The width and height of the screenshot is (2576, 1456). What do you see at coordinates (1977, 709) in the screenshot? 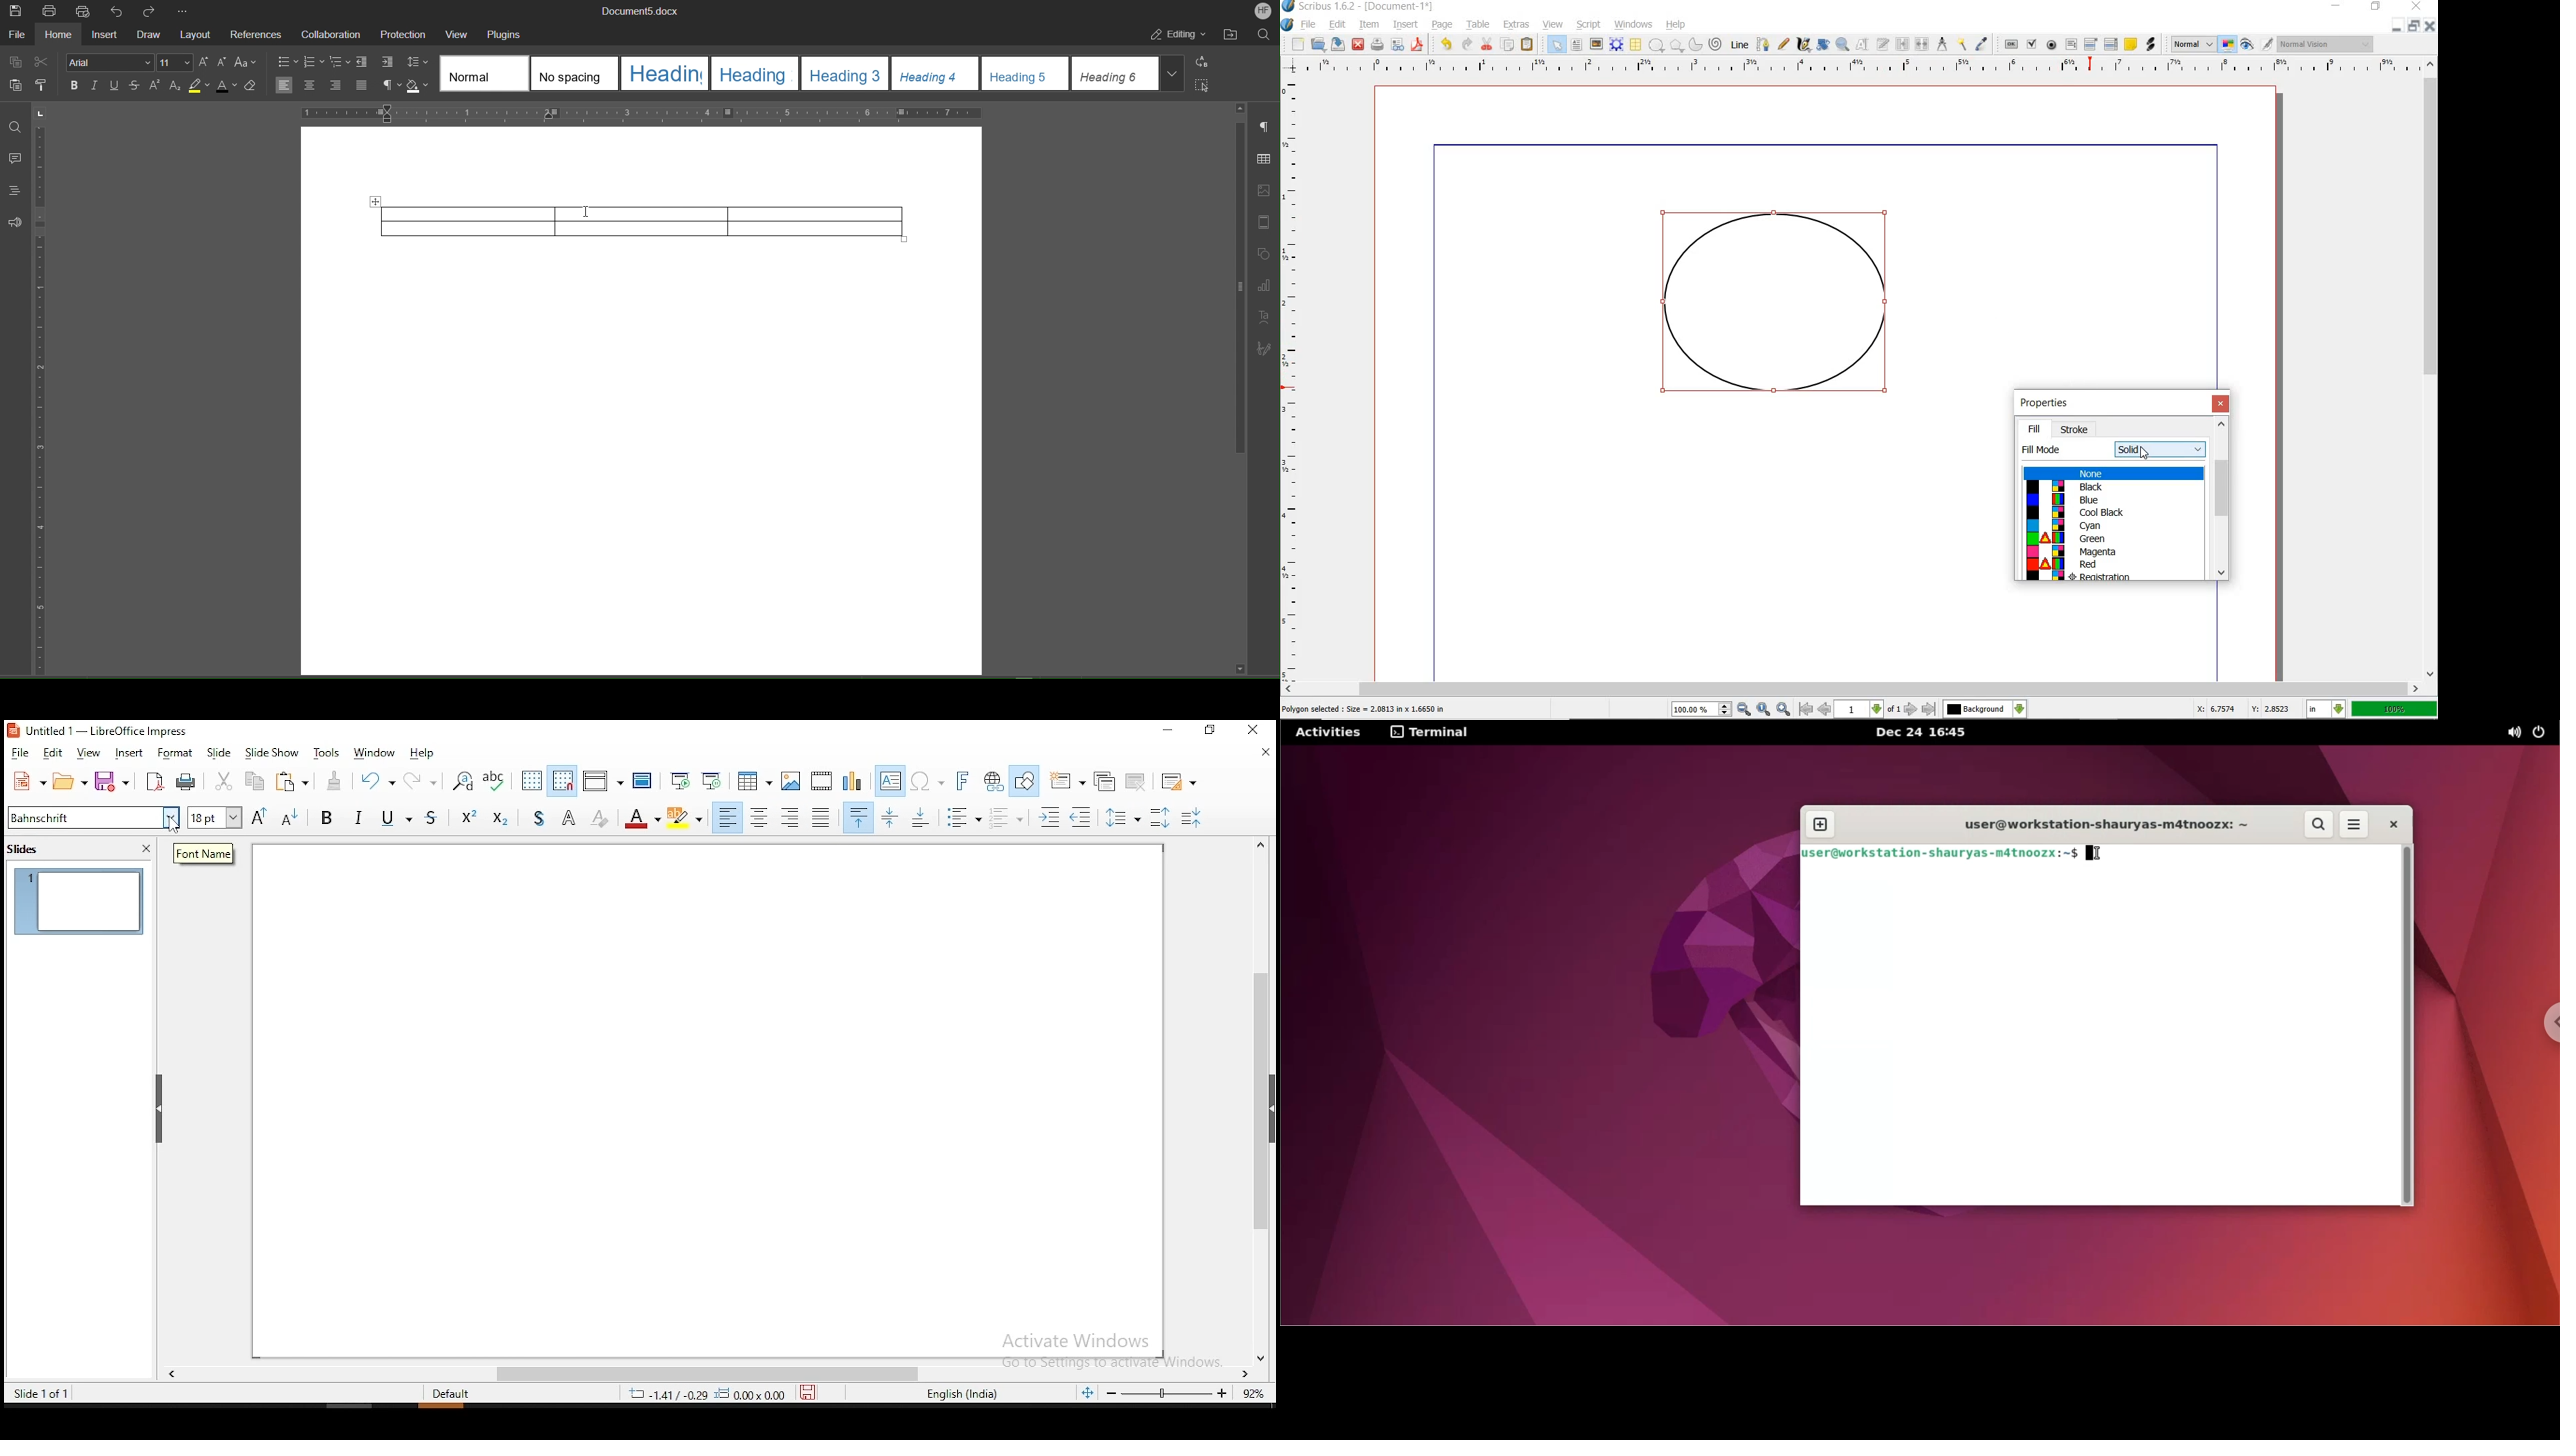
I see `` at bounding box center [1977, 709].